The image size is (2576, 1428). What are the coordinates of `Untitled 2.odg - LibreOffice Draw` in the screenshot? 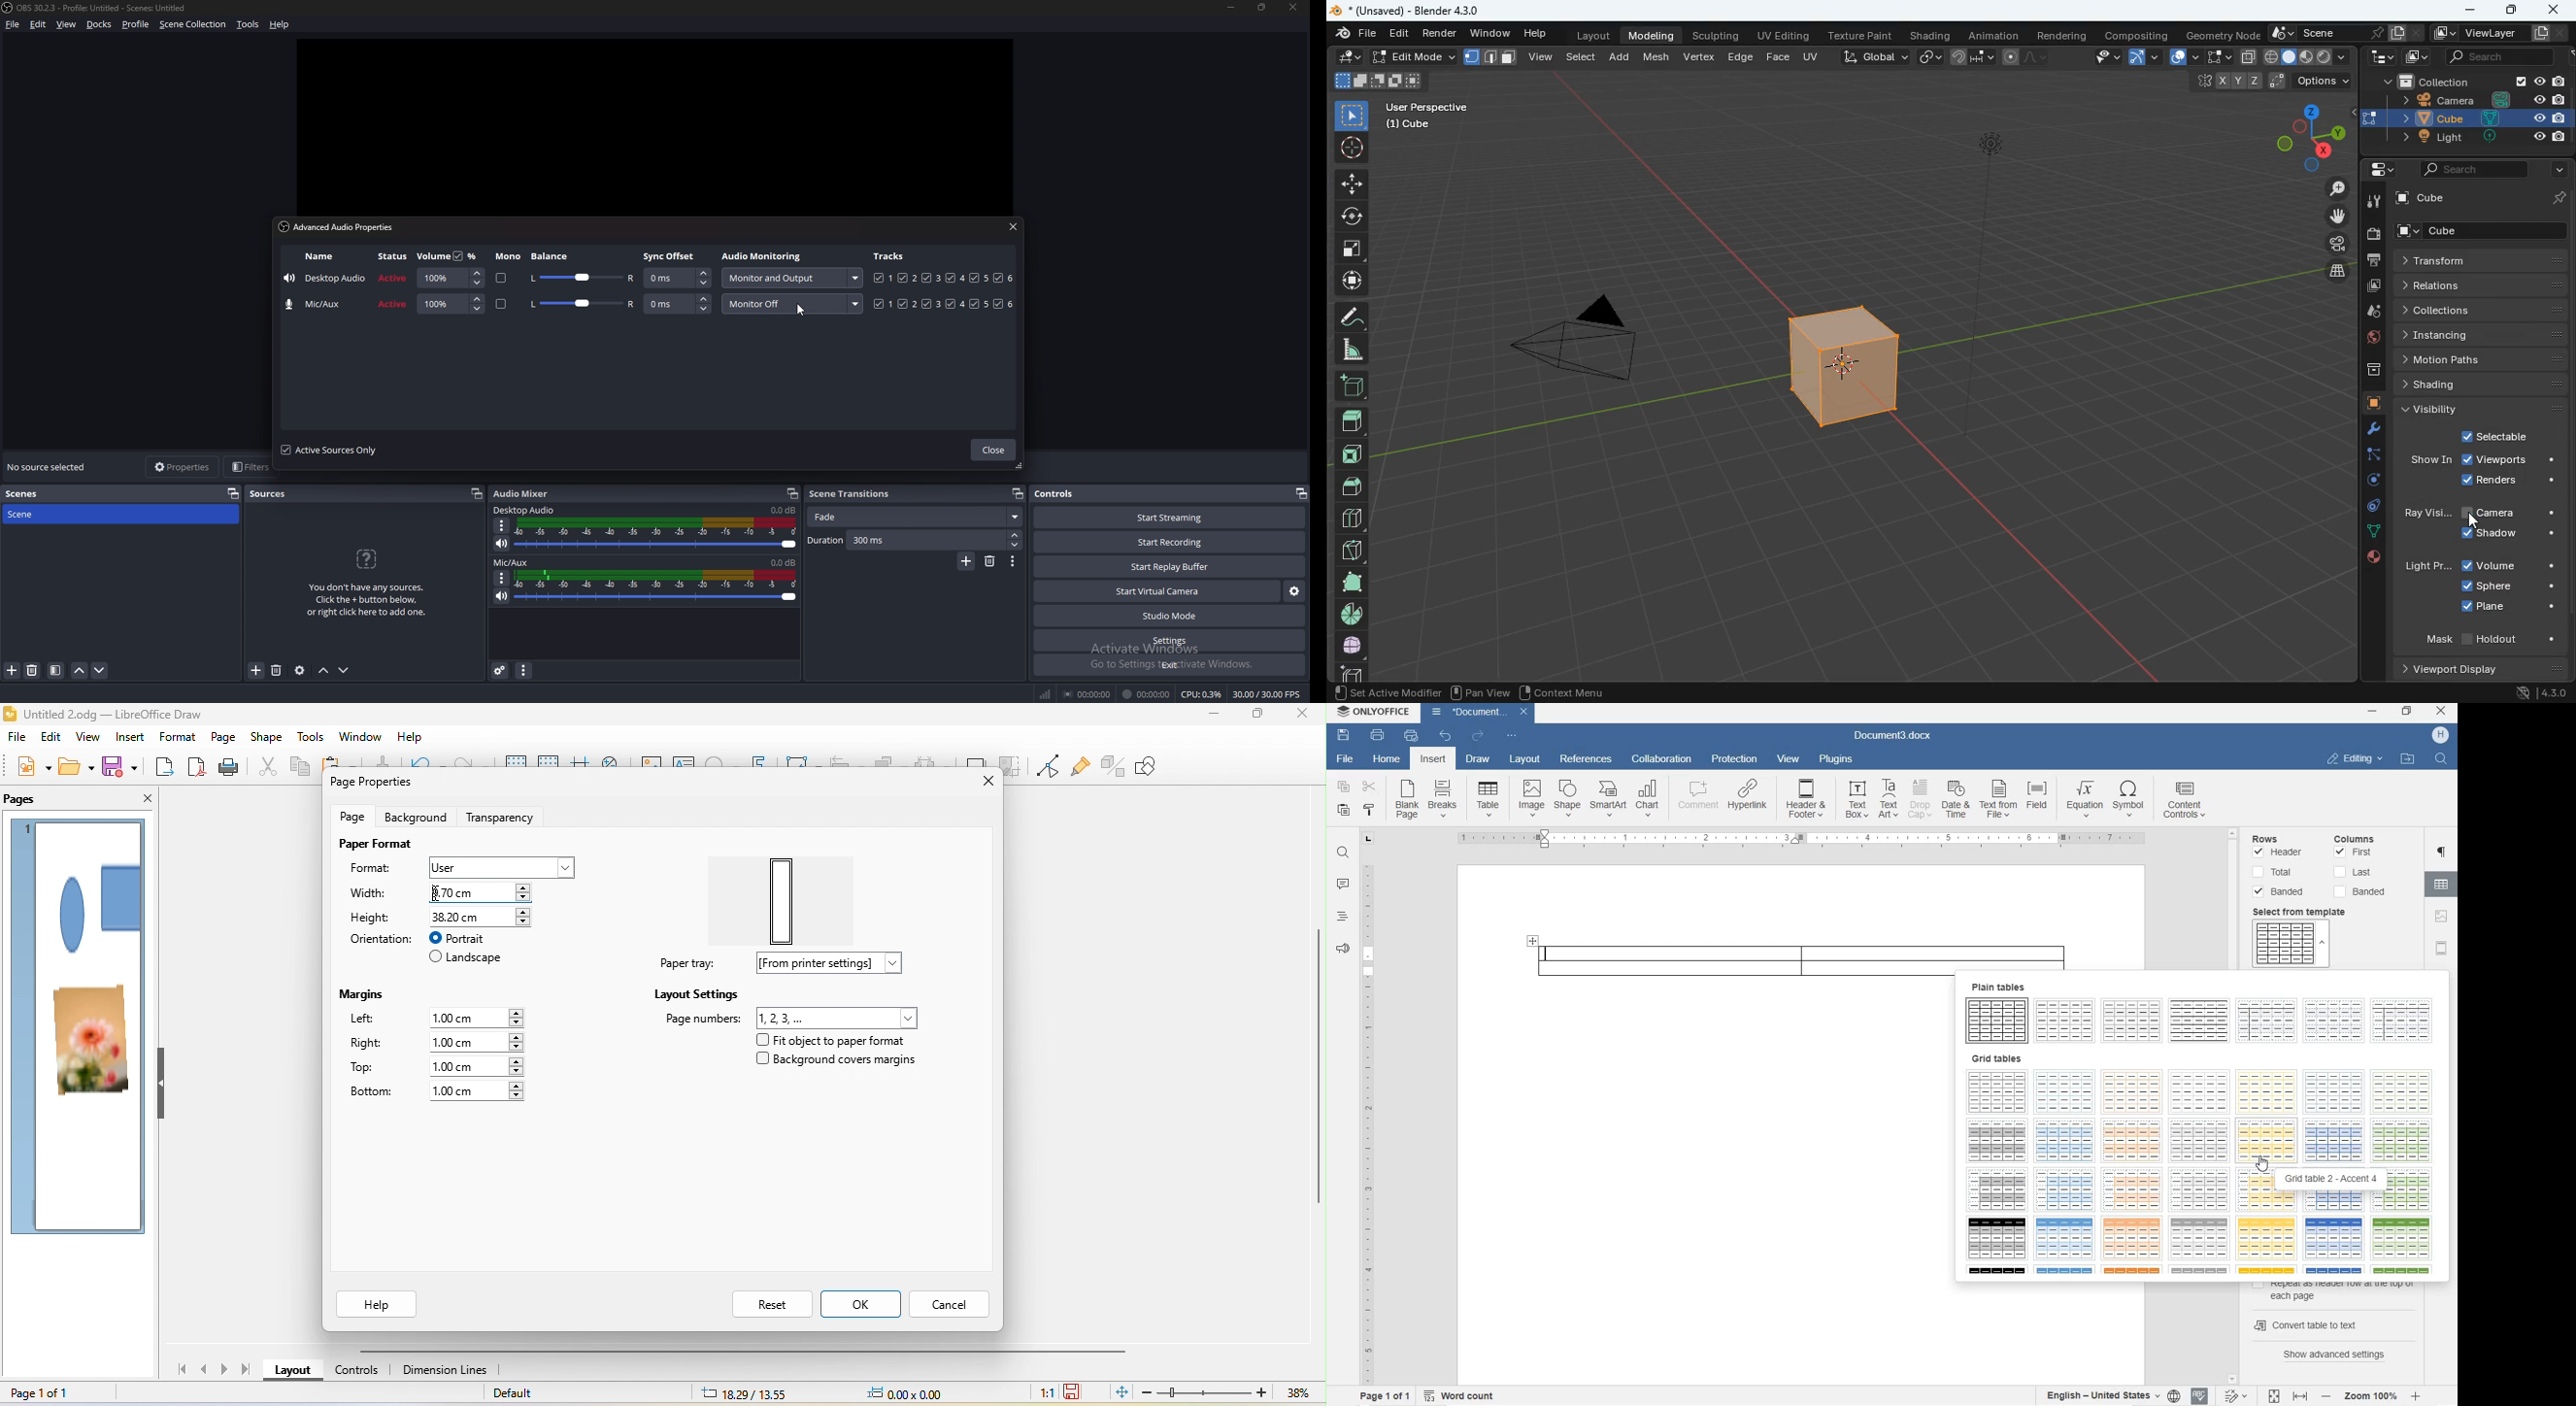 It's located at (116, 714).